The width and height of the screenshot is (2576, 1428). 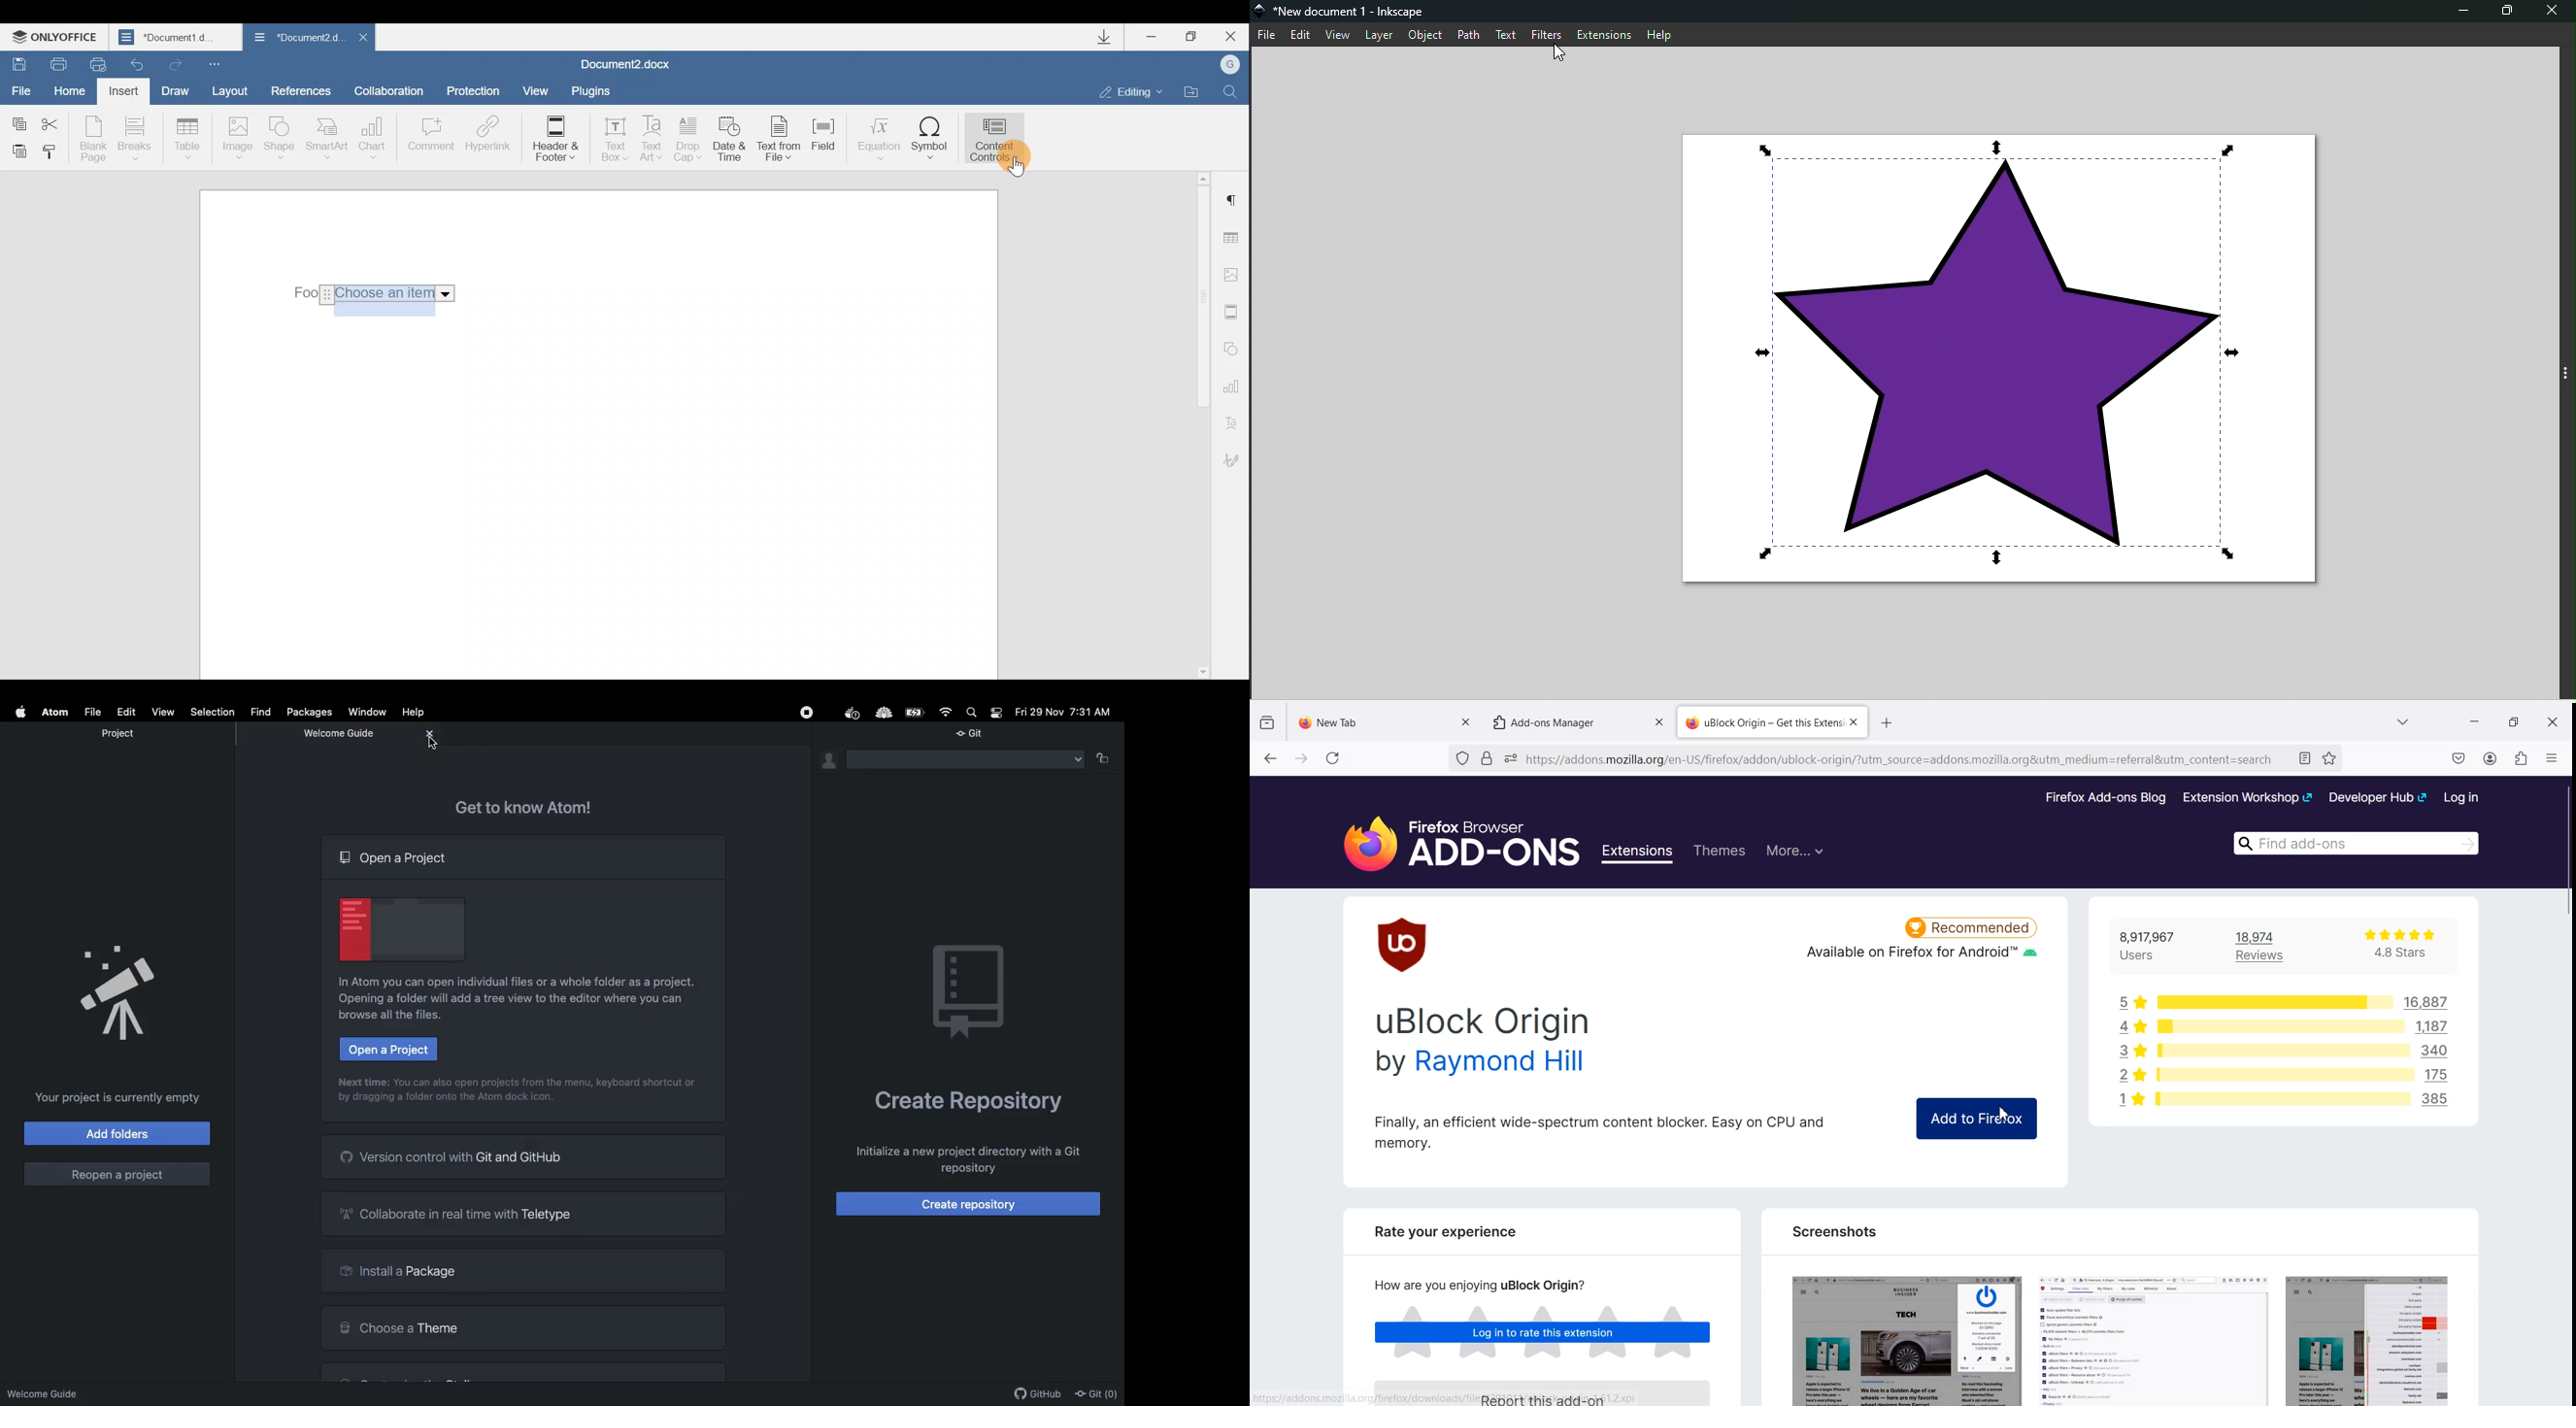 What do you see at coordinates (177, 36) in the screenshot?
I see `Document1 d..` at bounding box center [177, 36].